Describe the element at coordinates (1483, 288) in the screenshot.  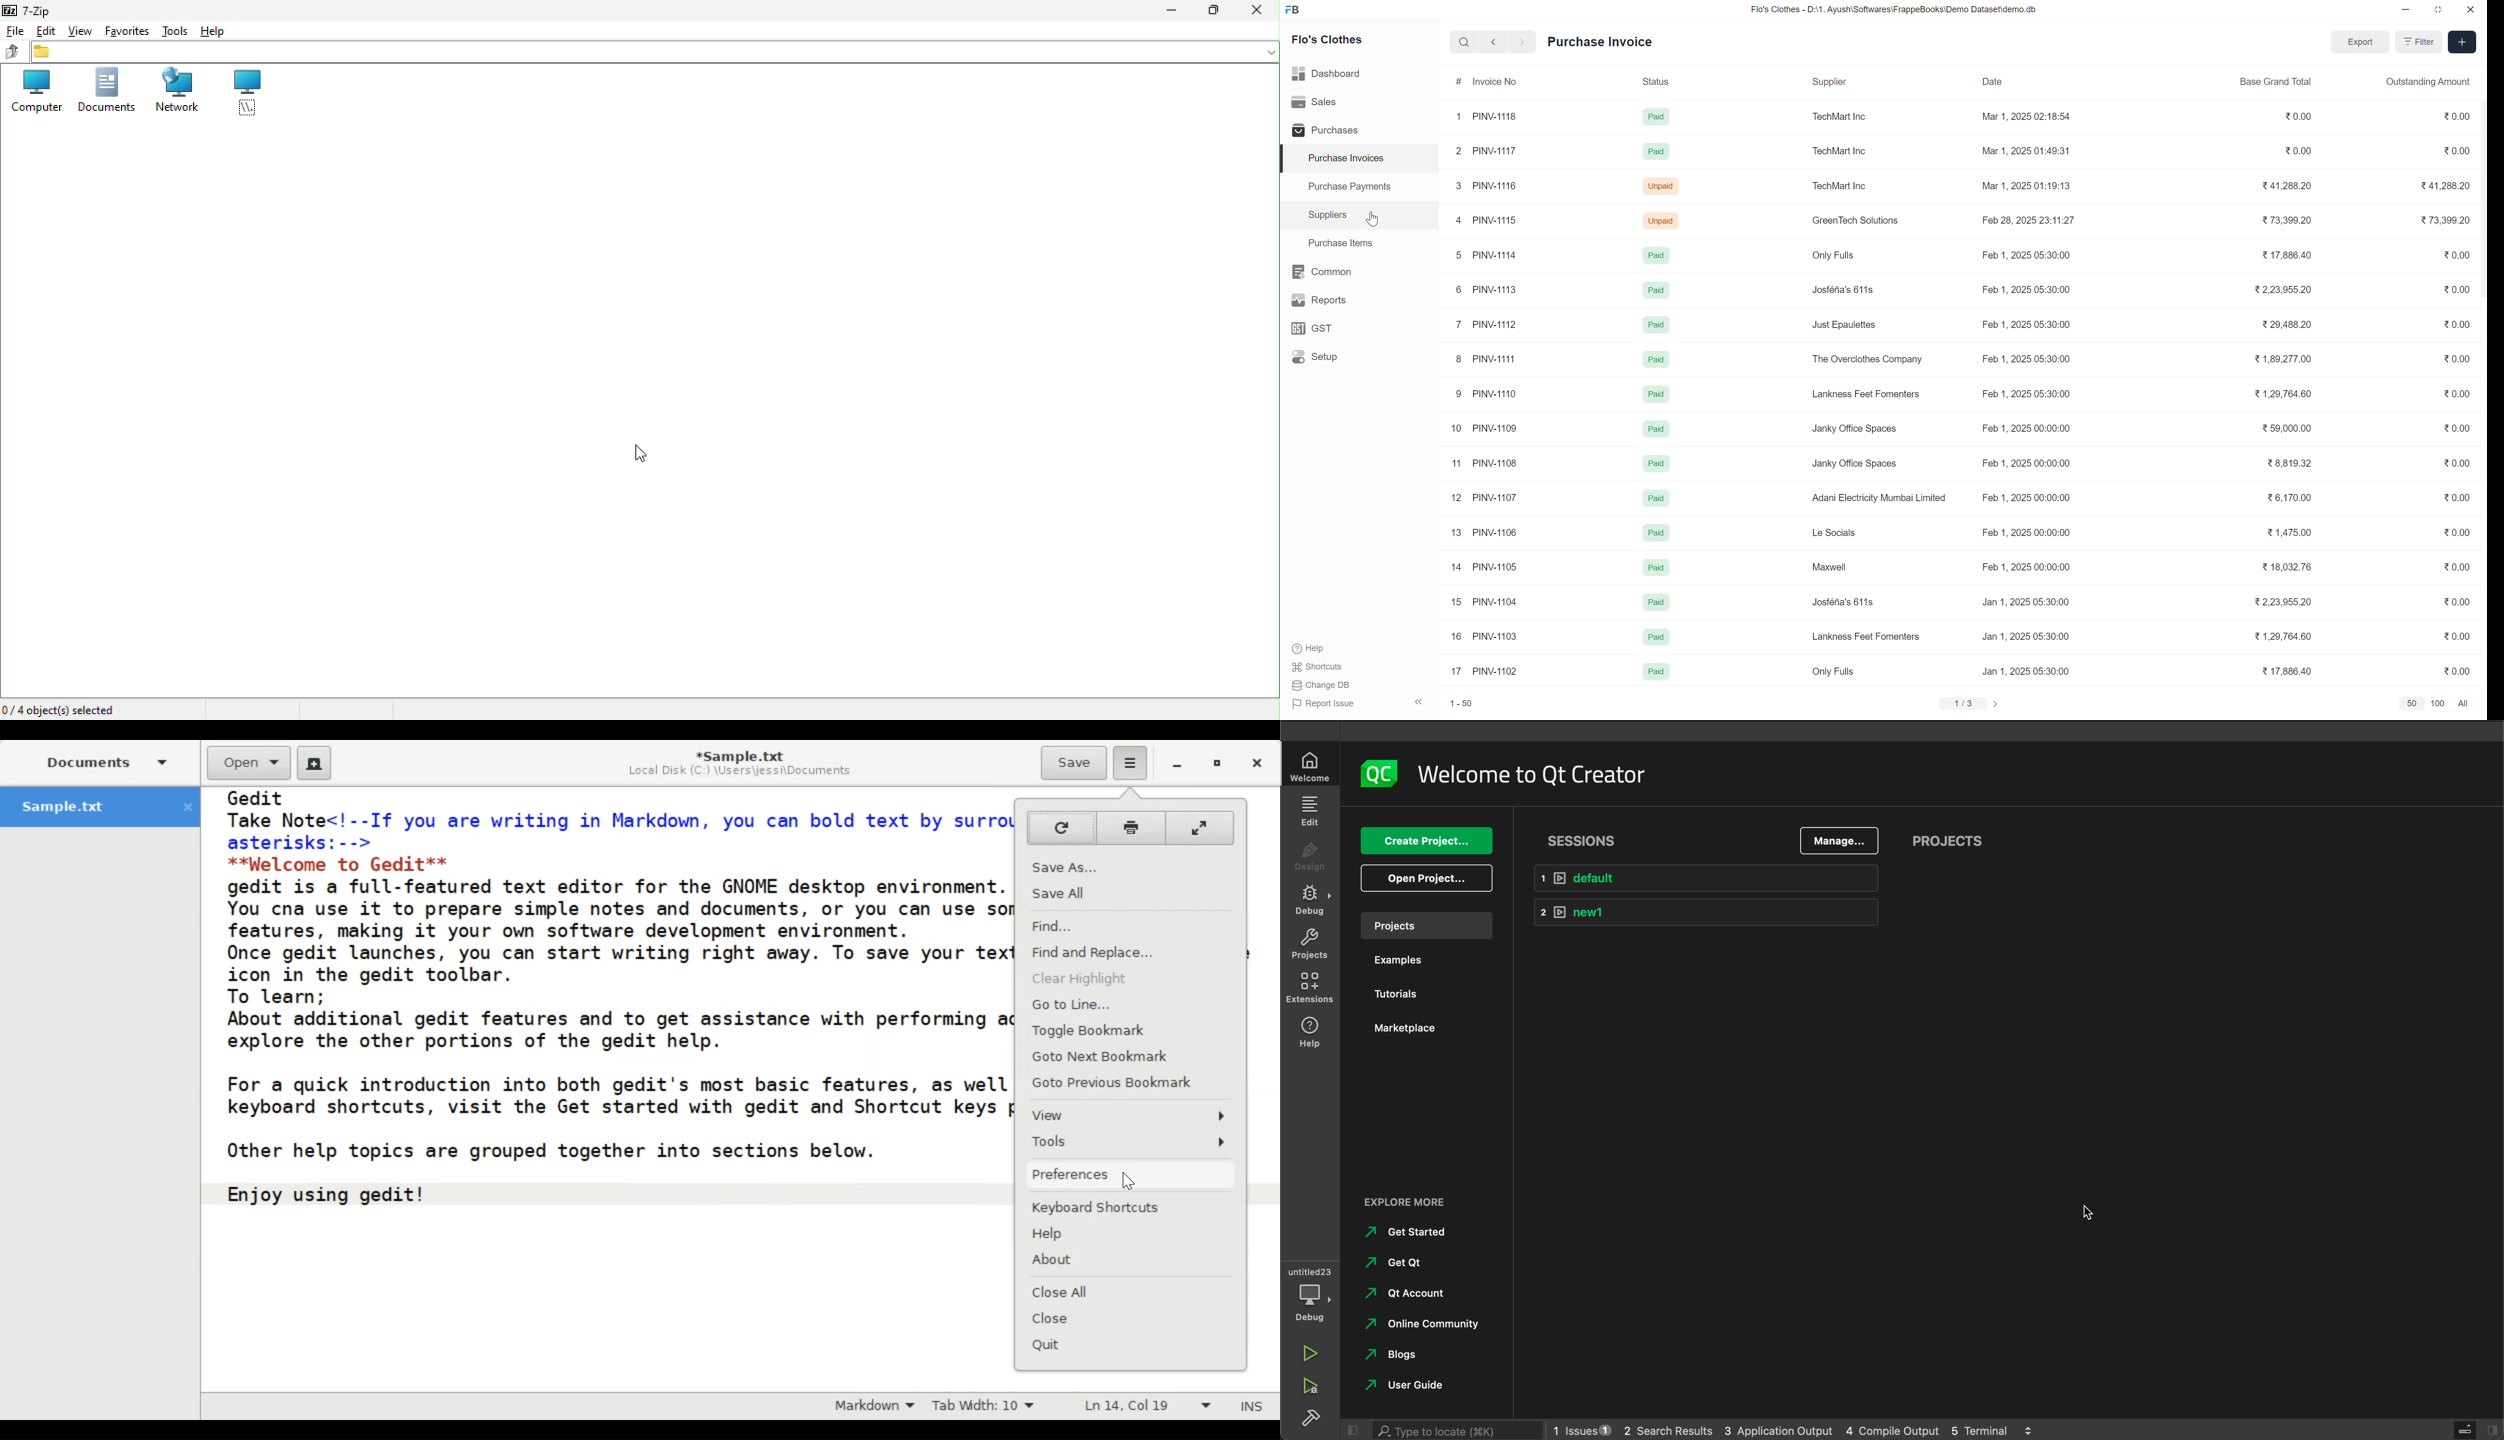
I see `6 PINV-1113` at that location.